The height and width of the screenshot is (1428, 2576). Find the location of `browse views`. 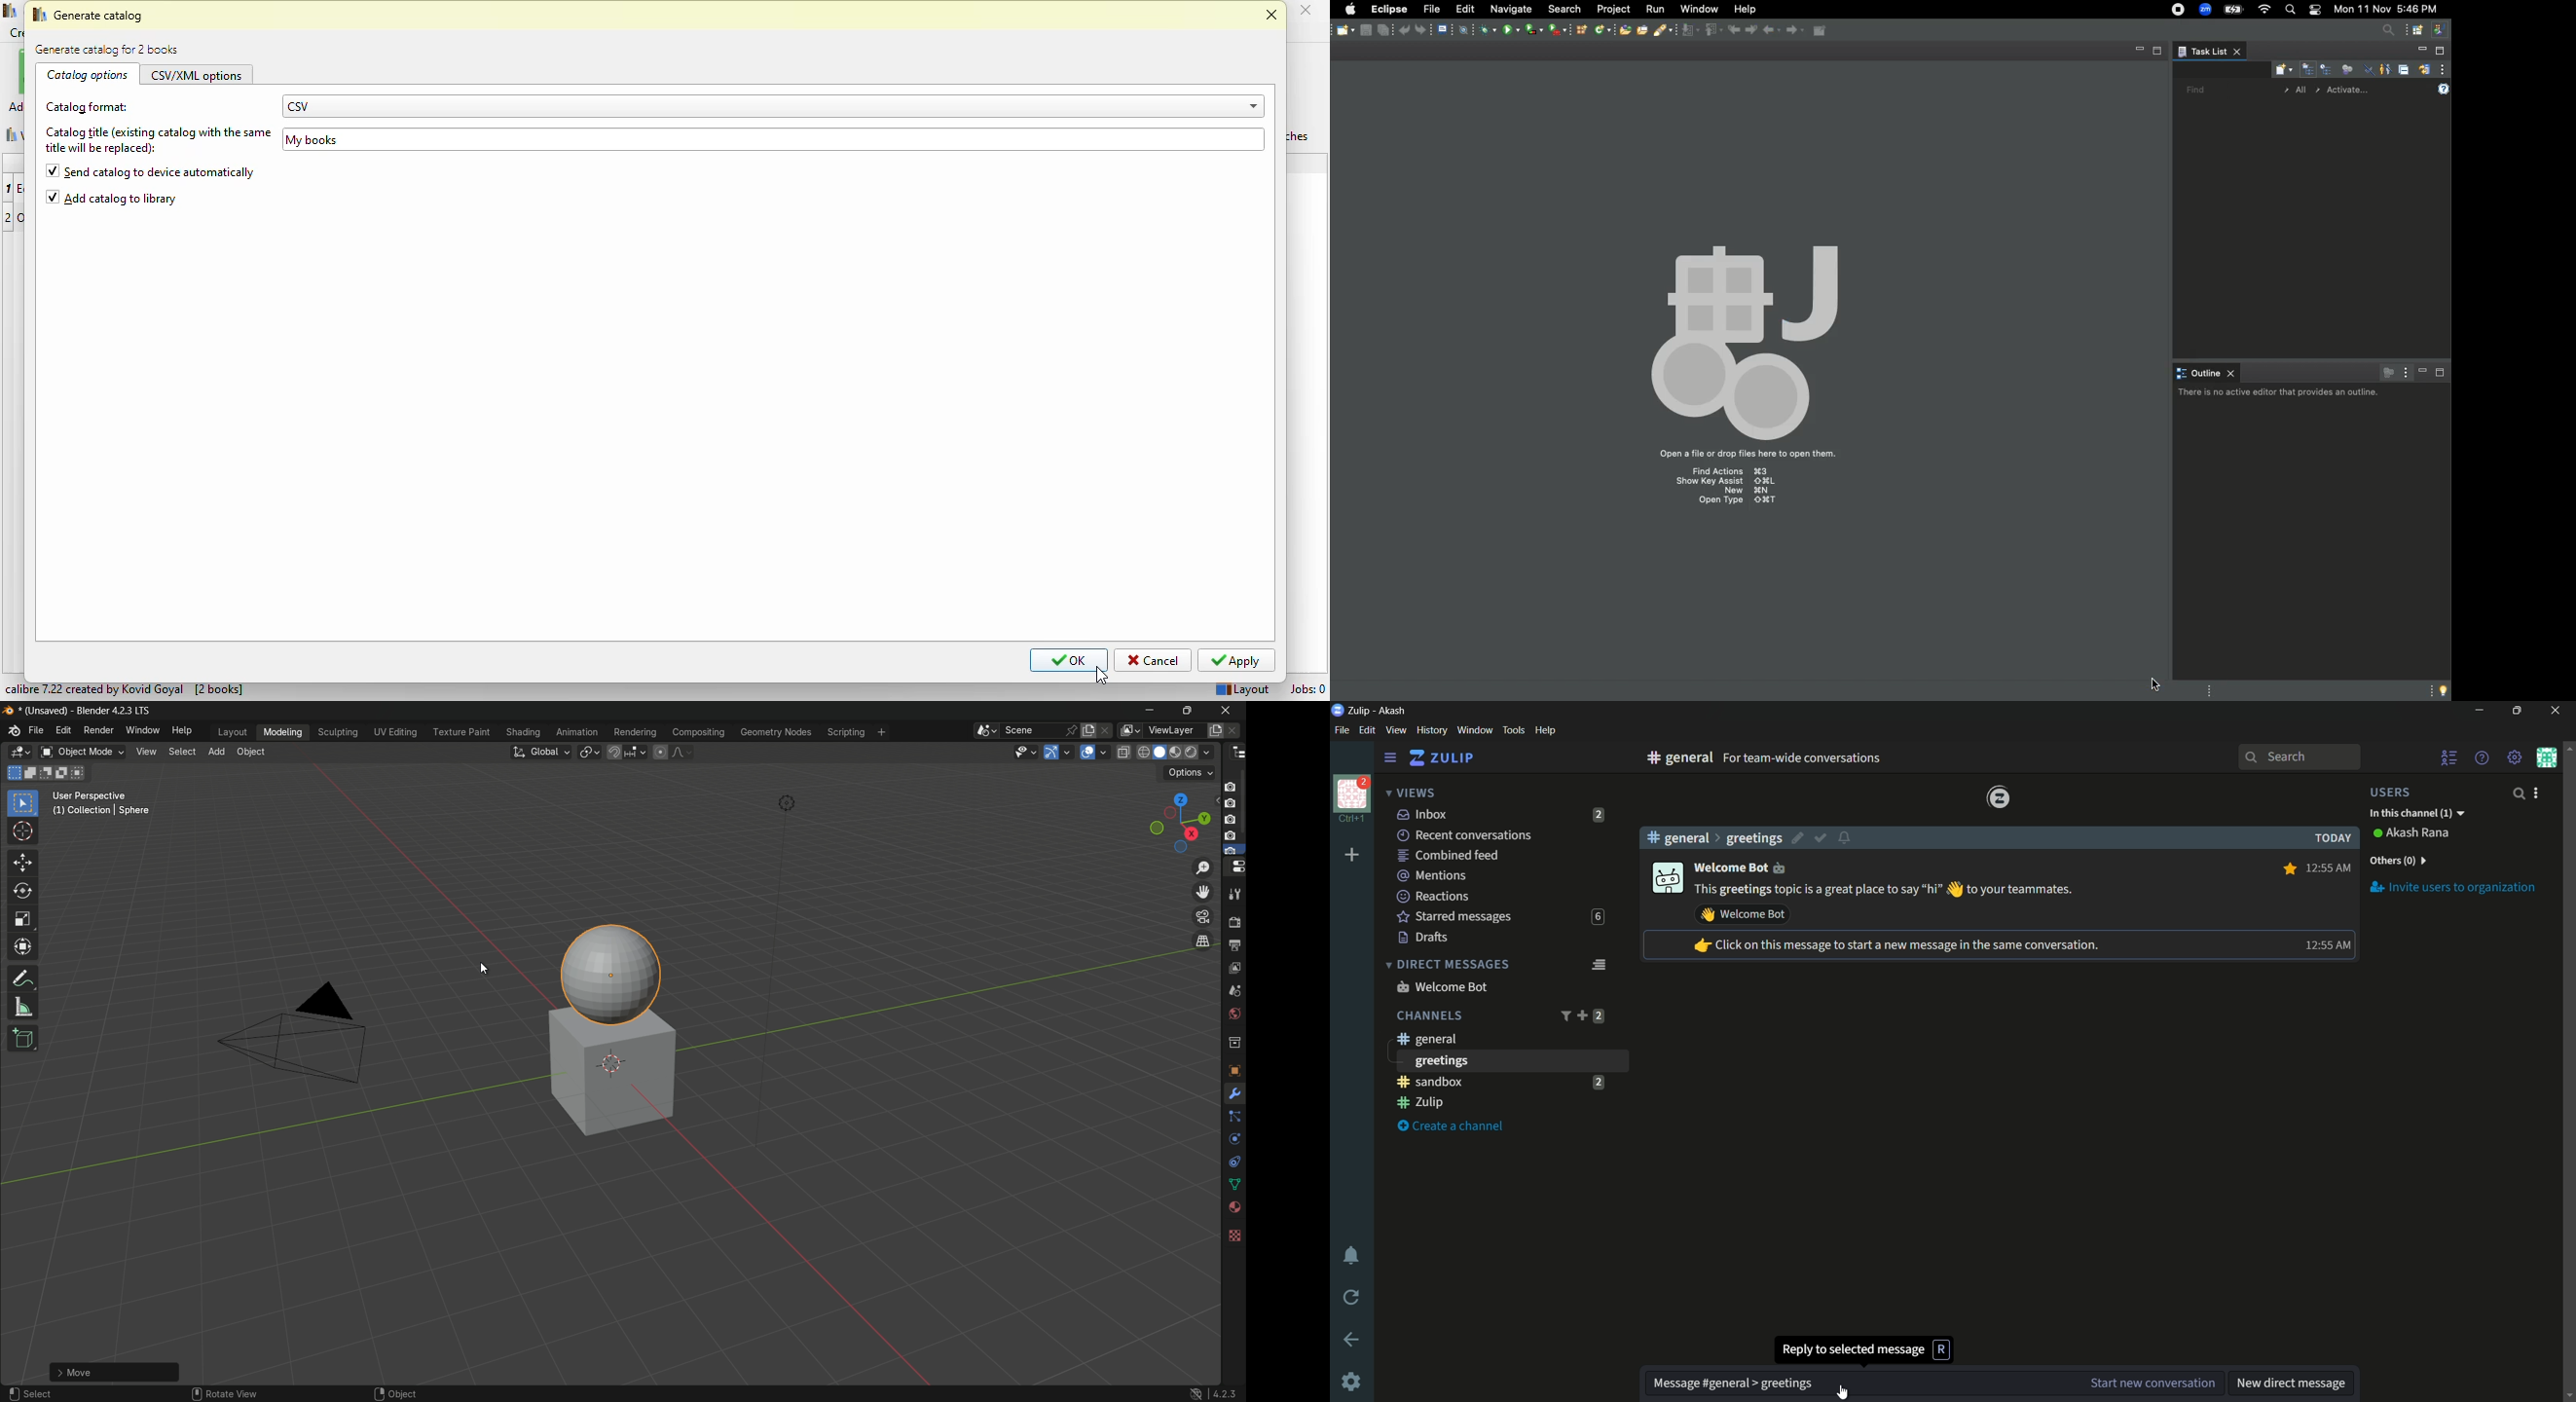

browse views is located at coordinates (1131, 732).